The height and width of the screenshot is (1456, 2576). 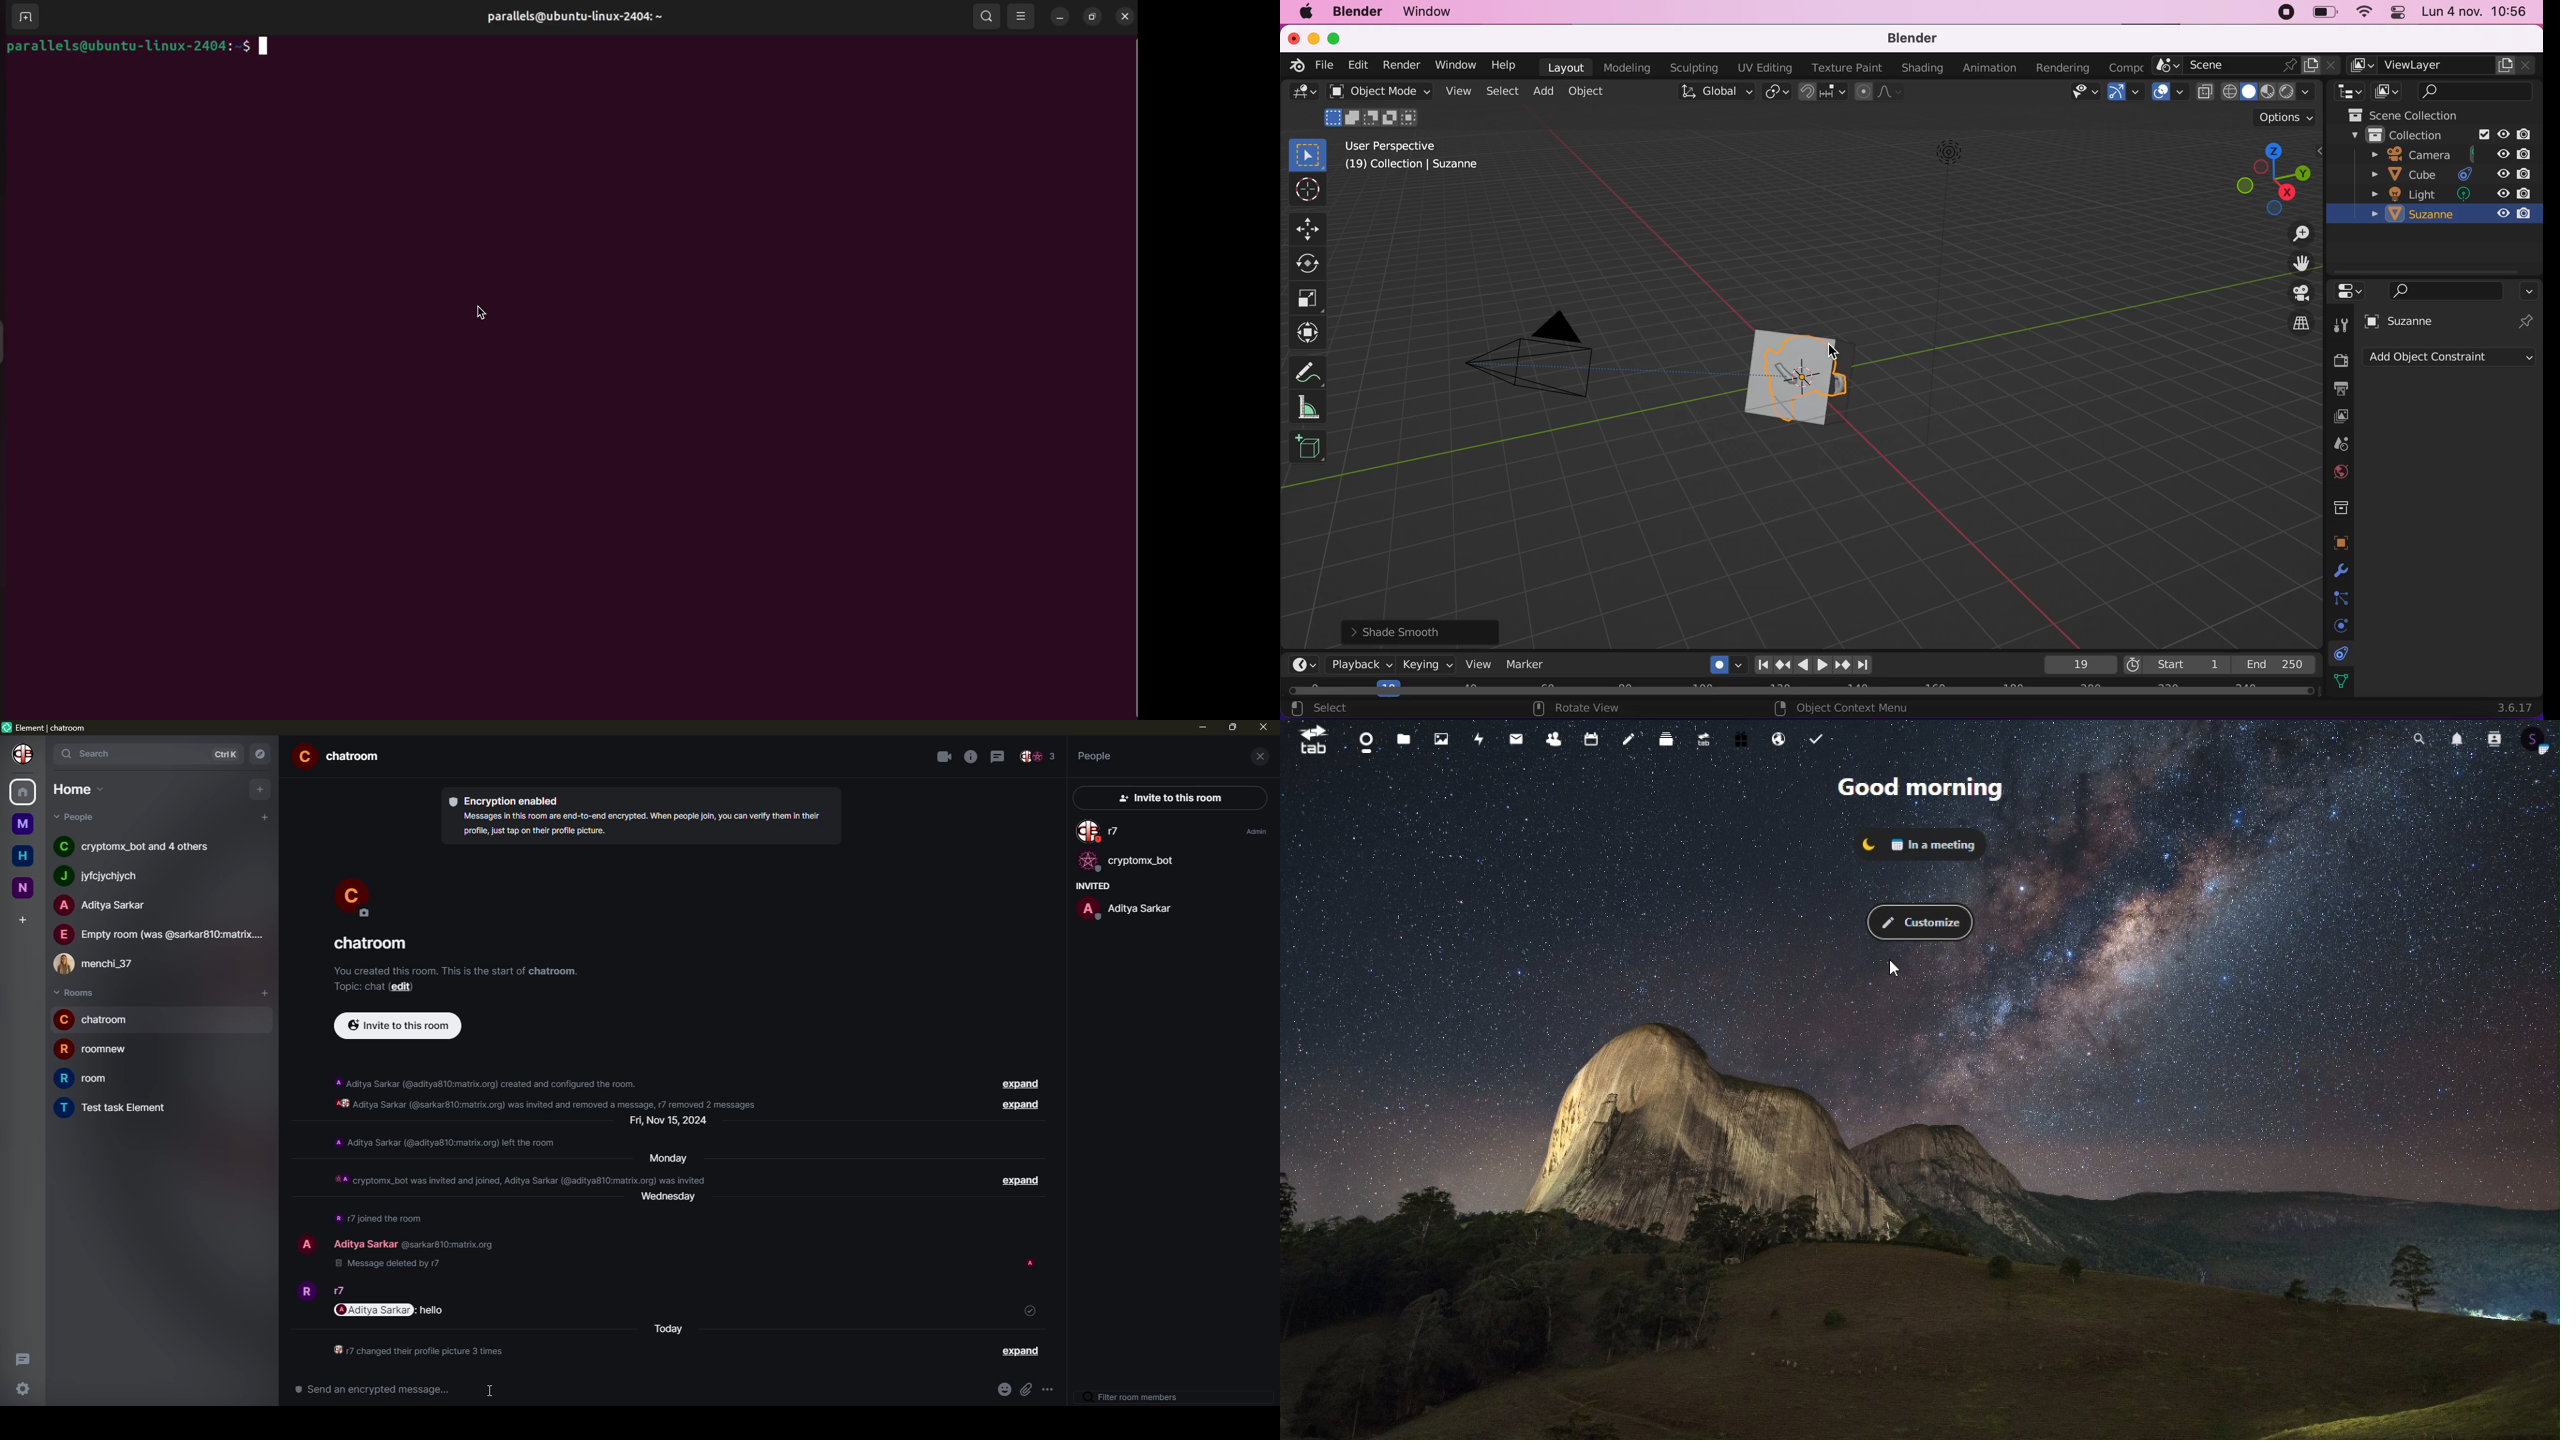 What do you see at coordinates (552, 1093) in the screenshot?
I see `info` at bounding box center [552, 1093].